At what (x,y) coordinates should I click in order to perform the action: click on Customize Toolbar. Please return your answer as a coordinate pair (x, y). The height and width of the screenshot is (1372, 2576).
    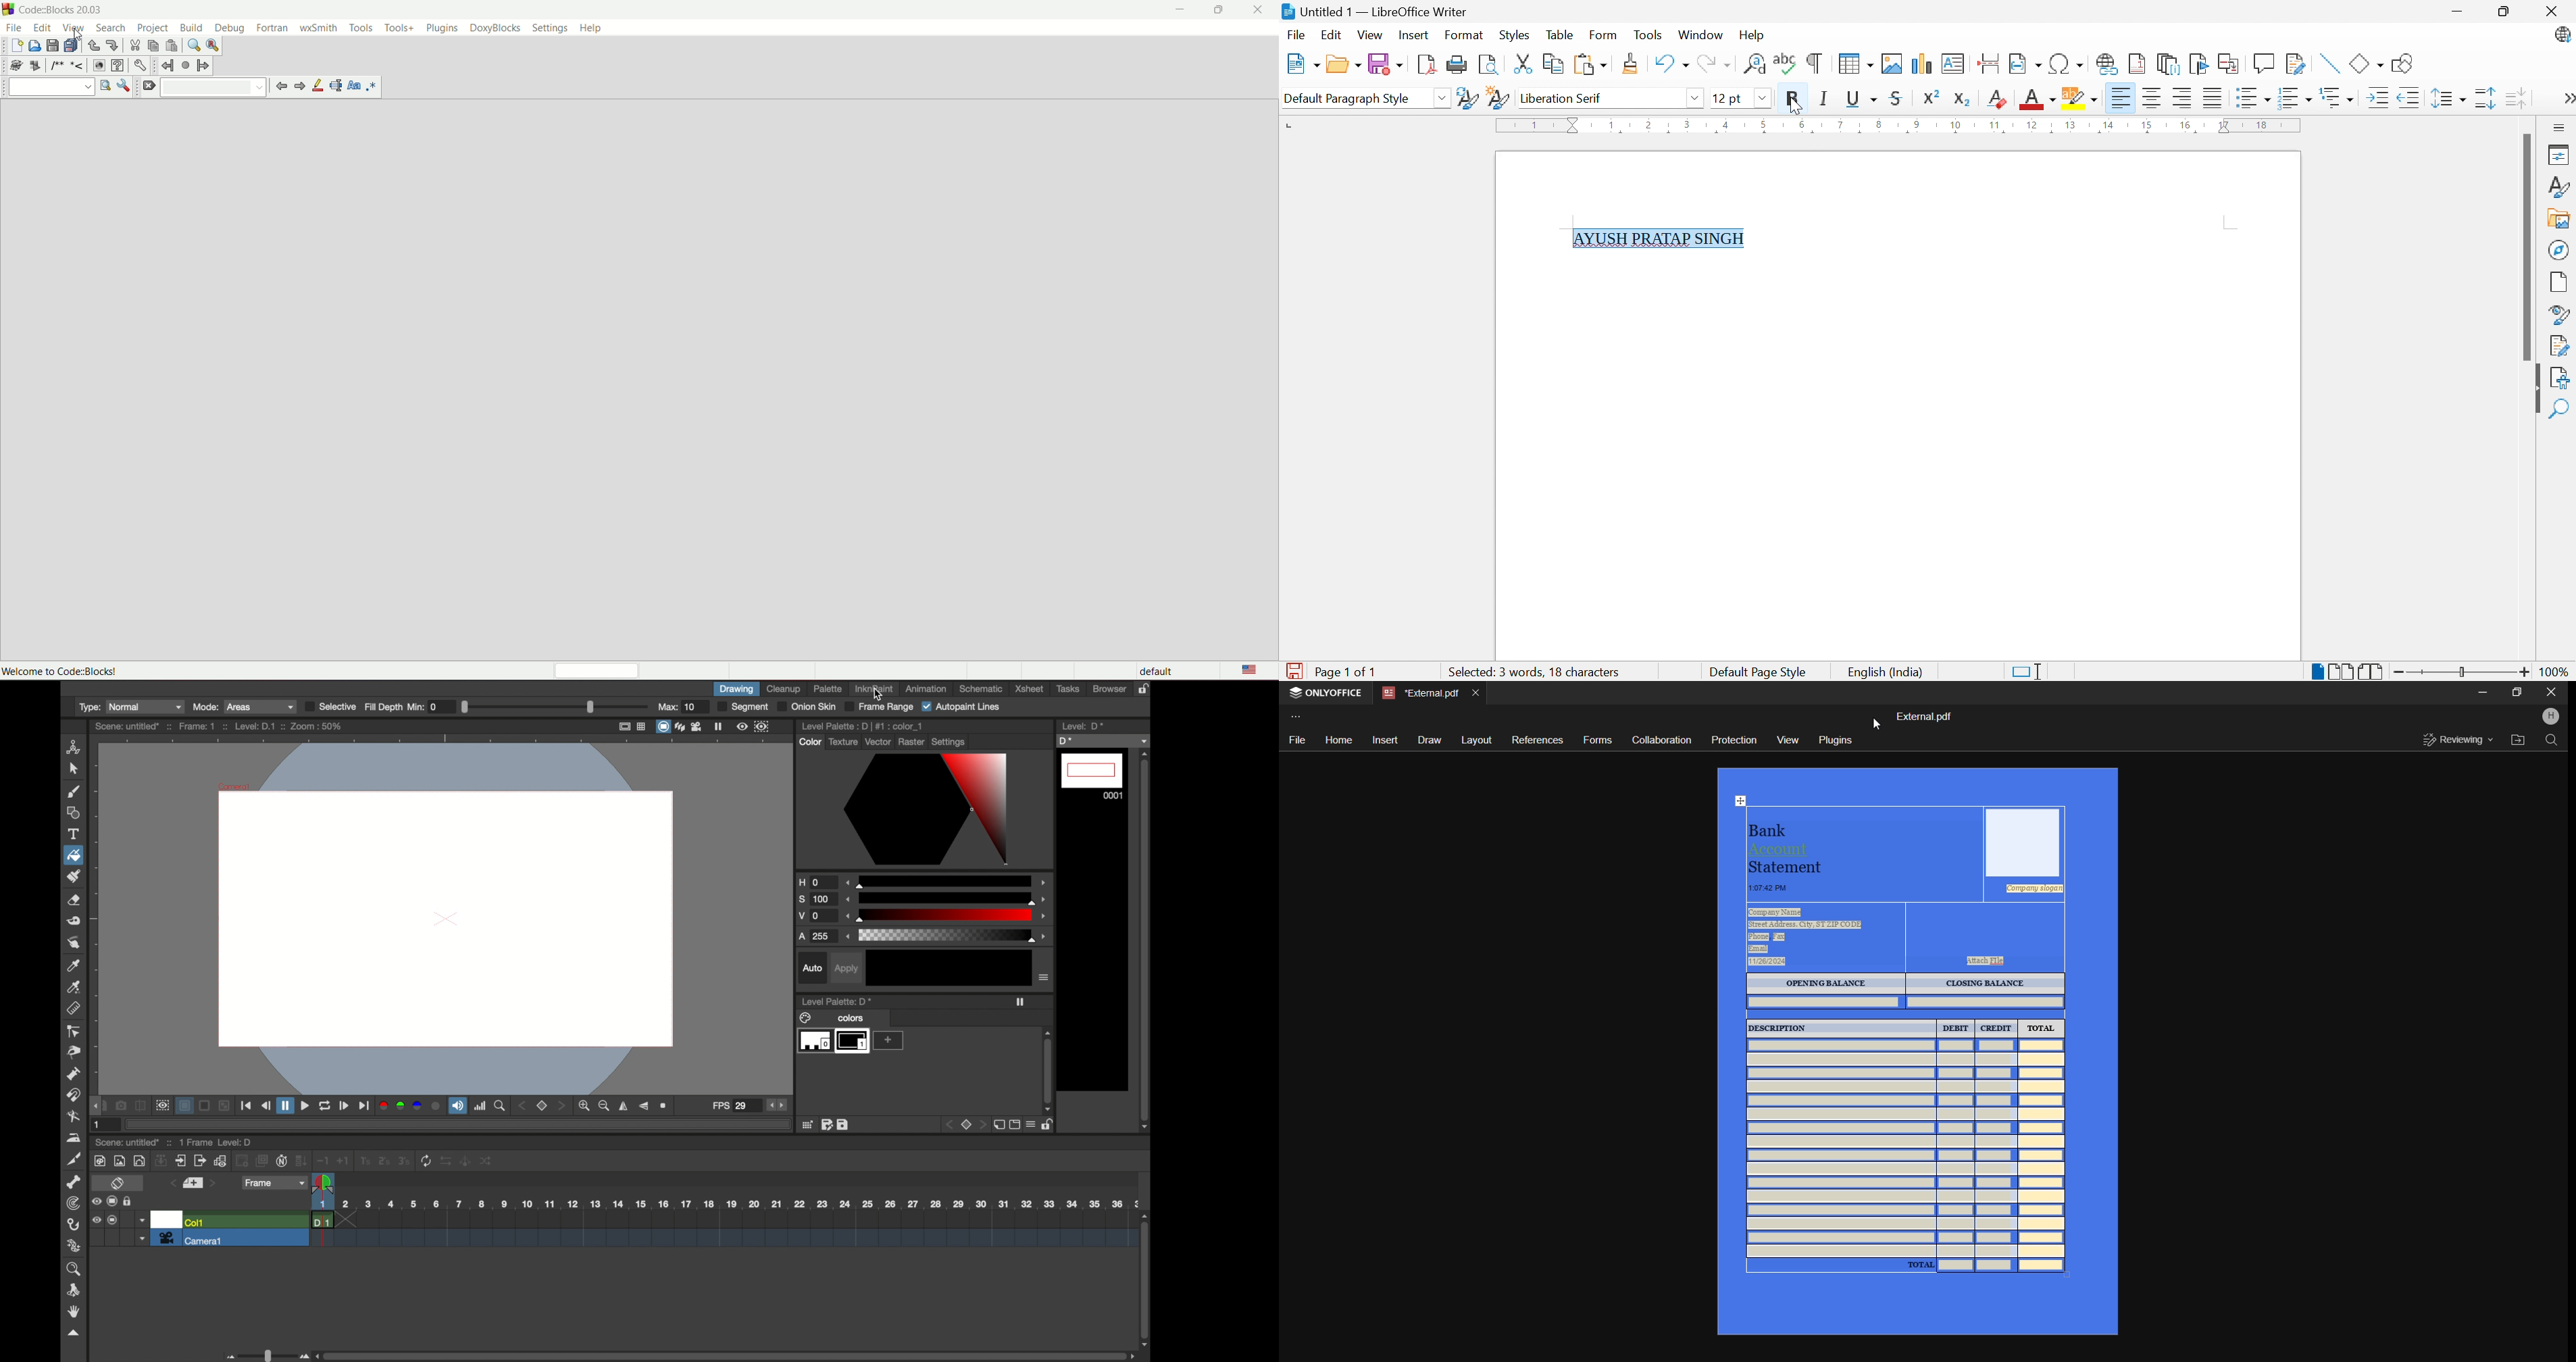
    Looking at the image, I should click on (1301, 719).